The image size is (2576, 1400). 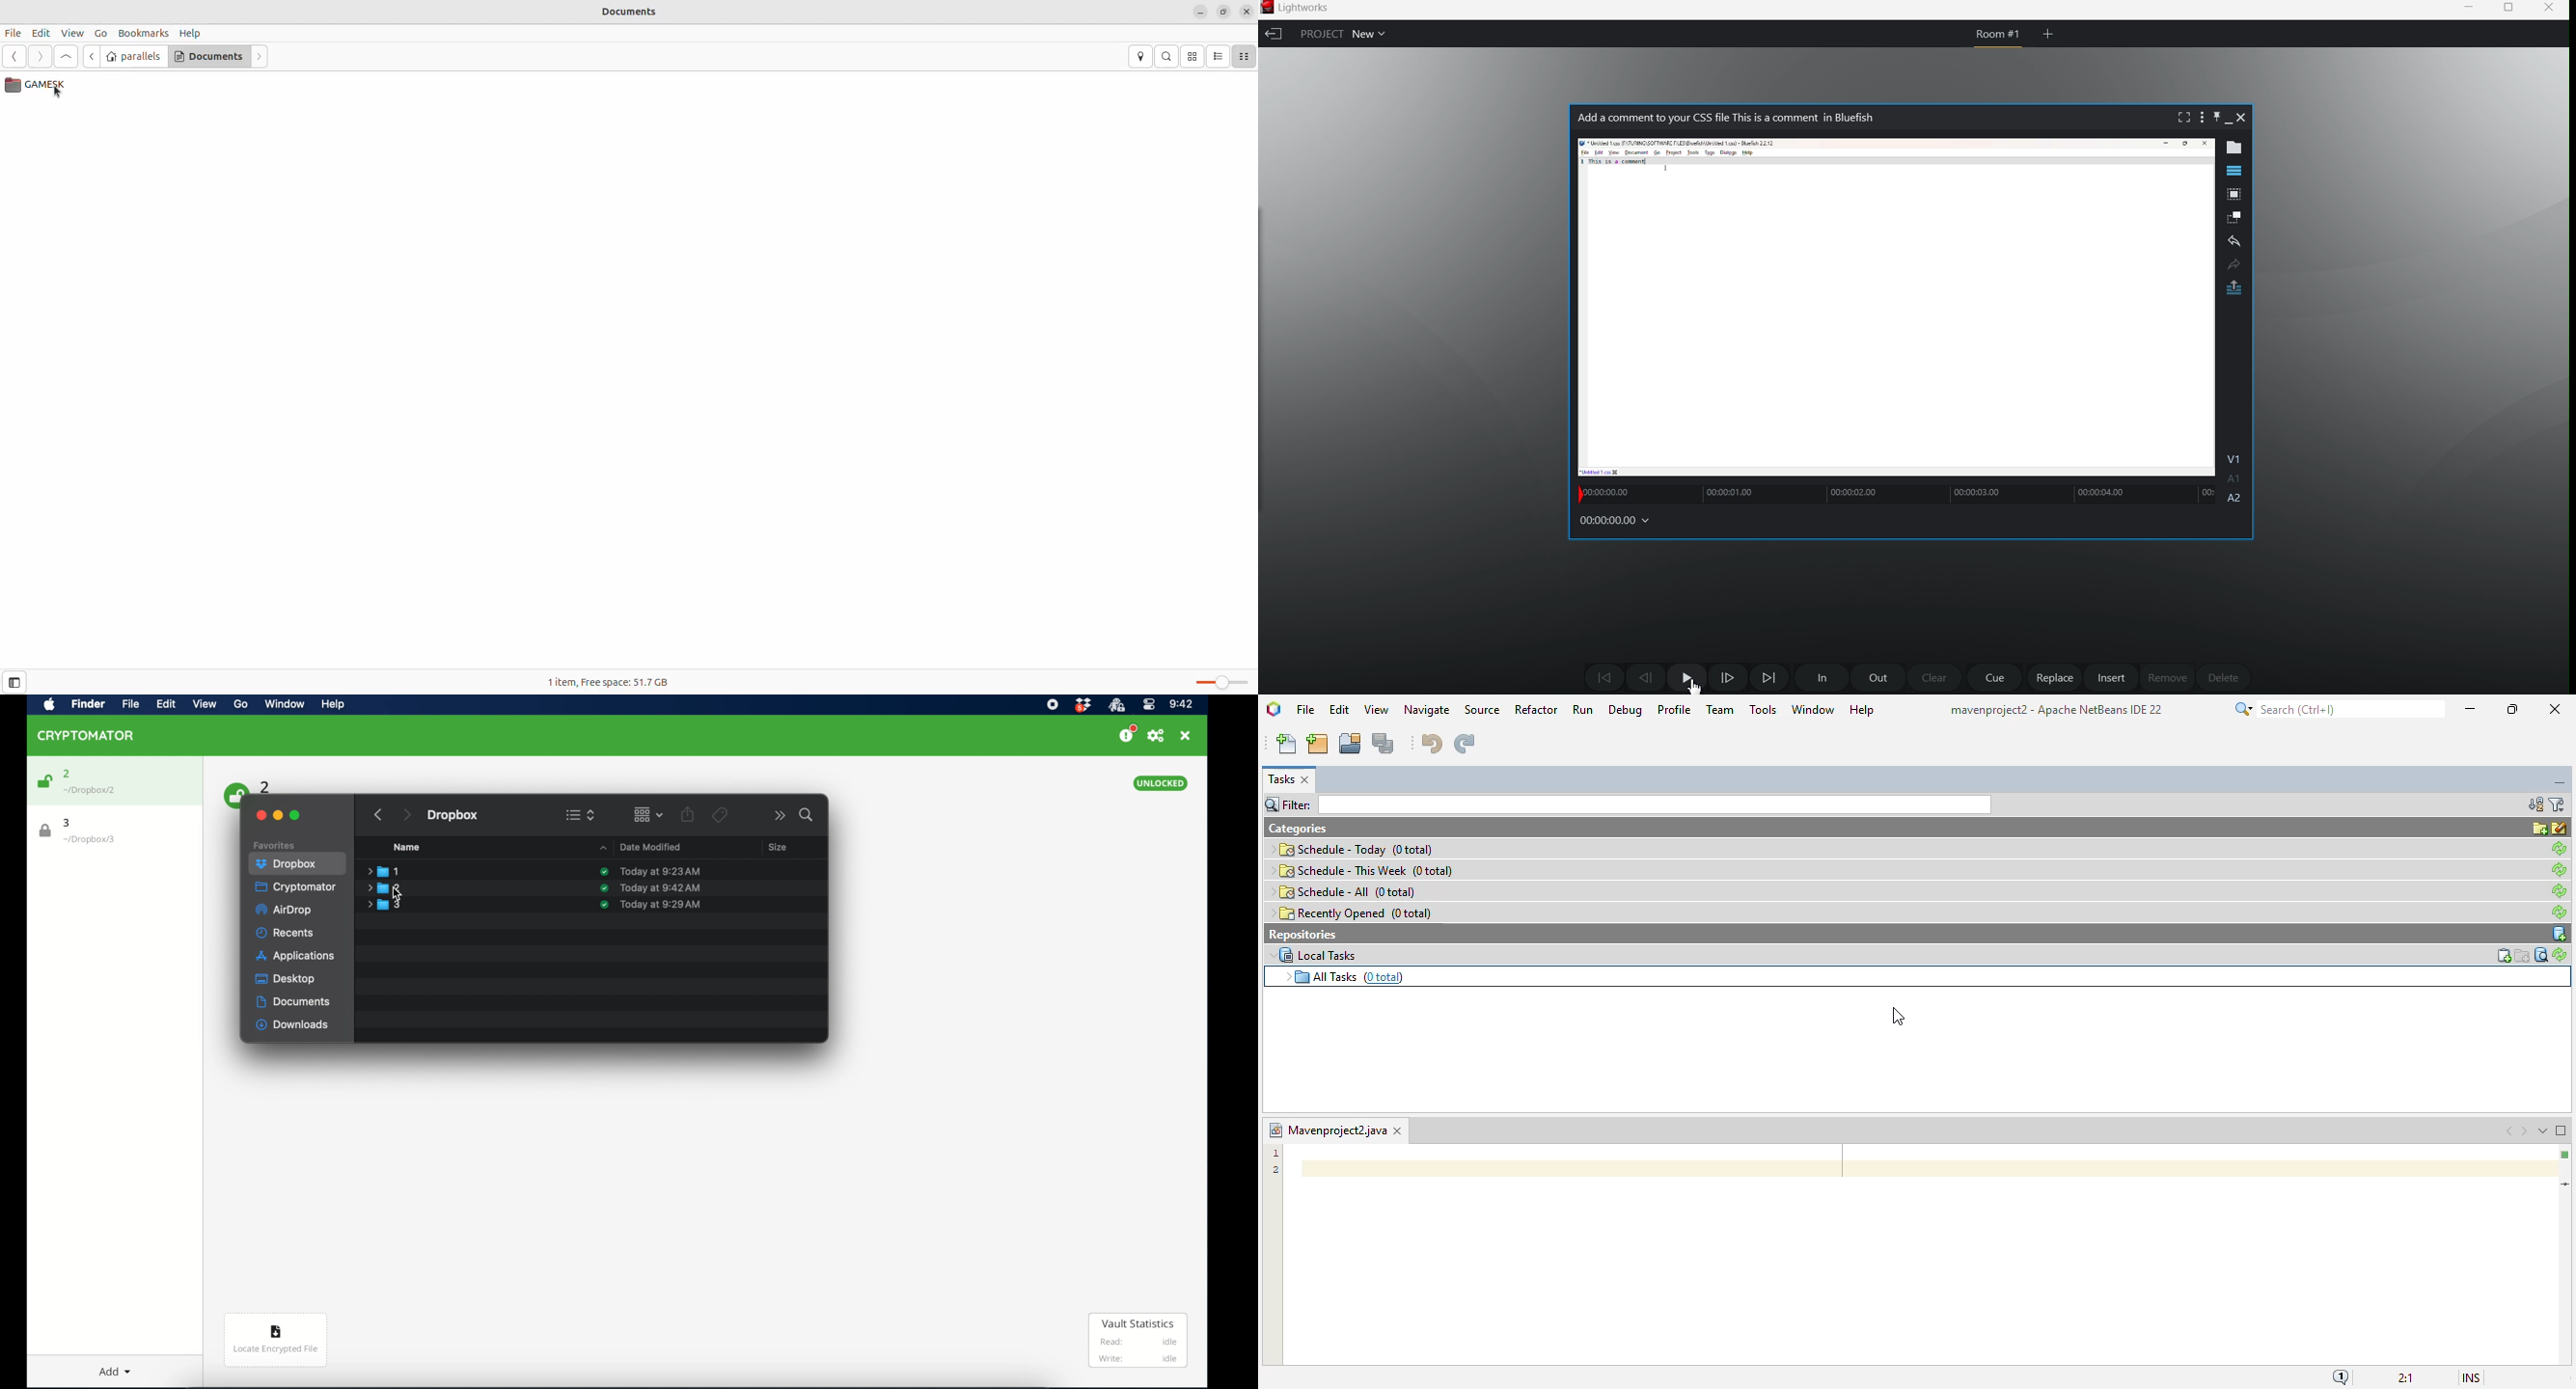 What do you see at coordinates (383, 871) in the screenshot?
I see `folder` at bounding box center [383, 871].